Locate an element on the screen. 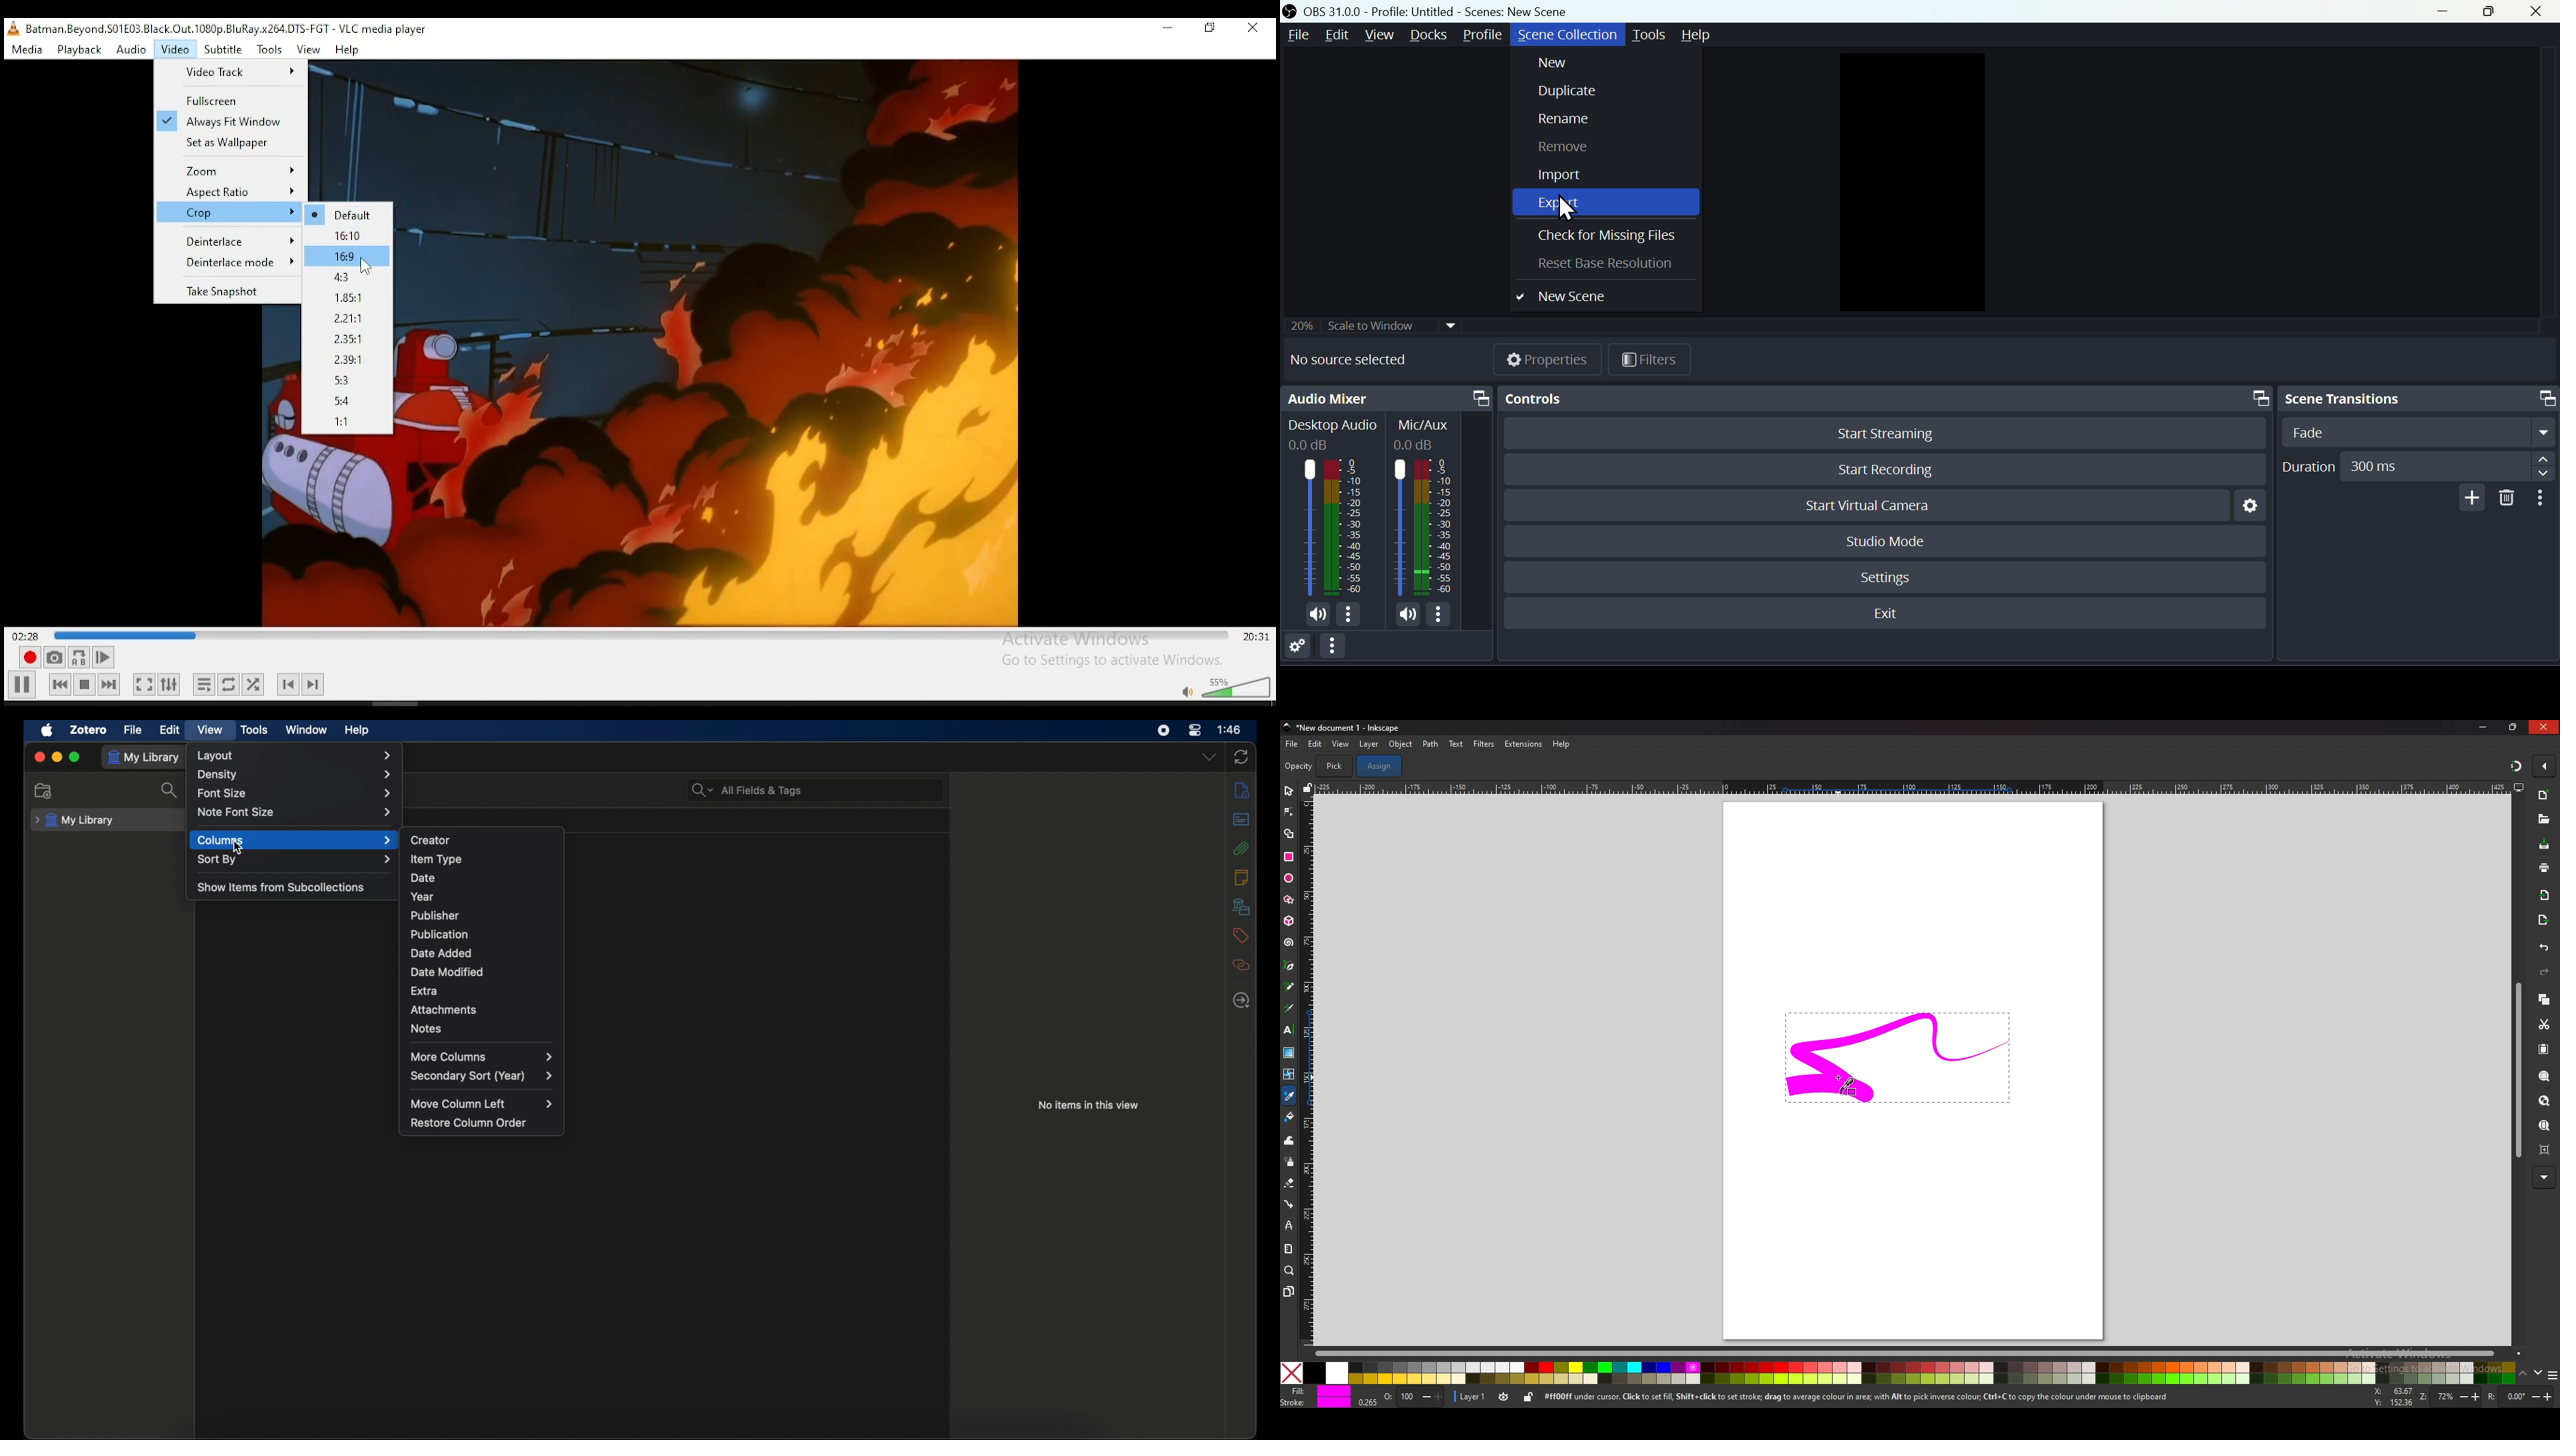 Image resolution: width=2576 pixels, height=1456 pixels. 5:3 is located at coordinates (348, 379).